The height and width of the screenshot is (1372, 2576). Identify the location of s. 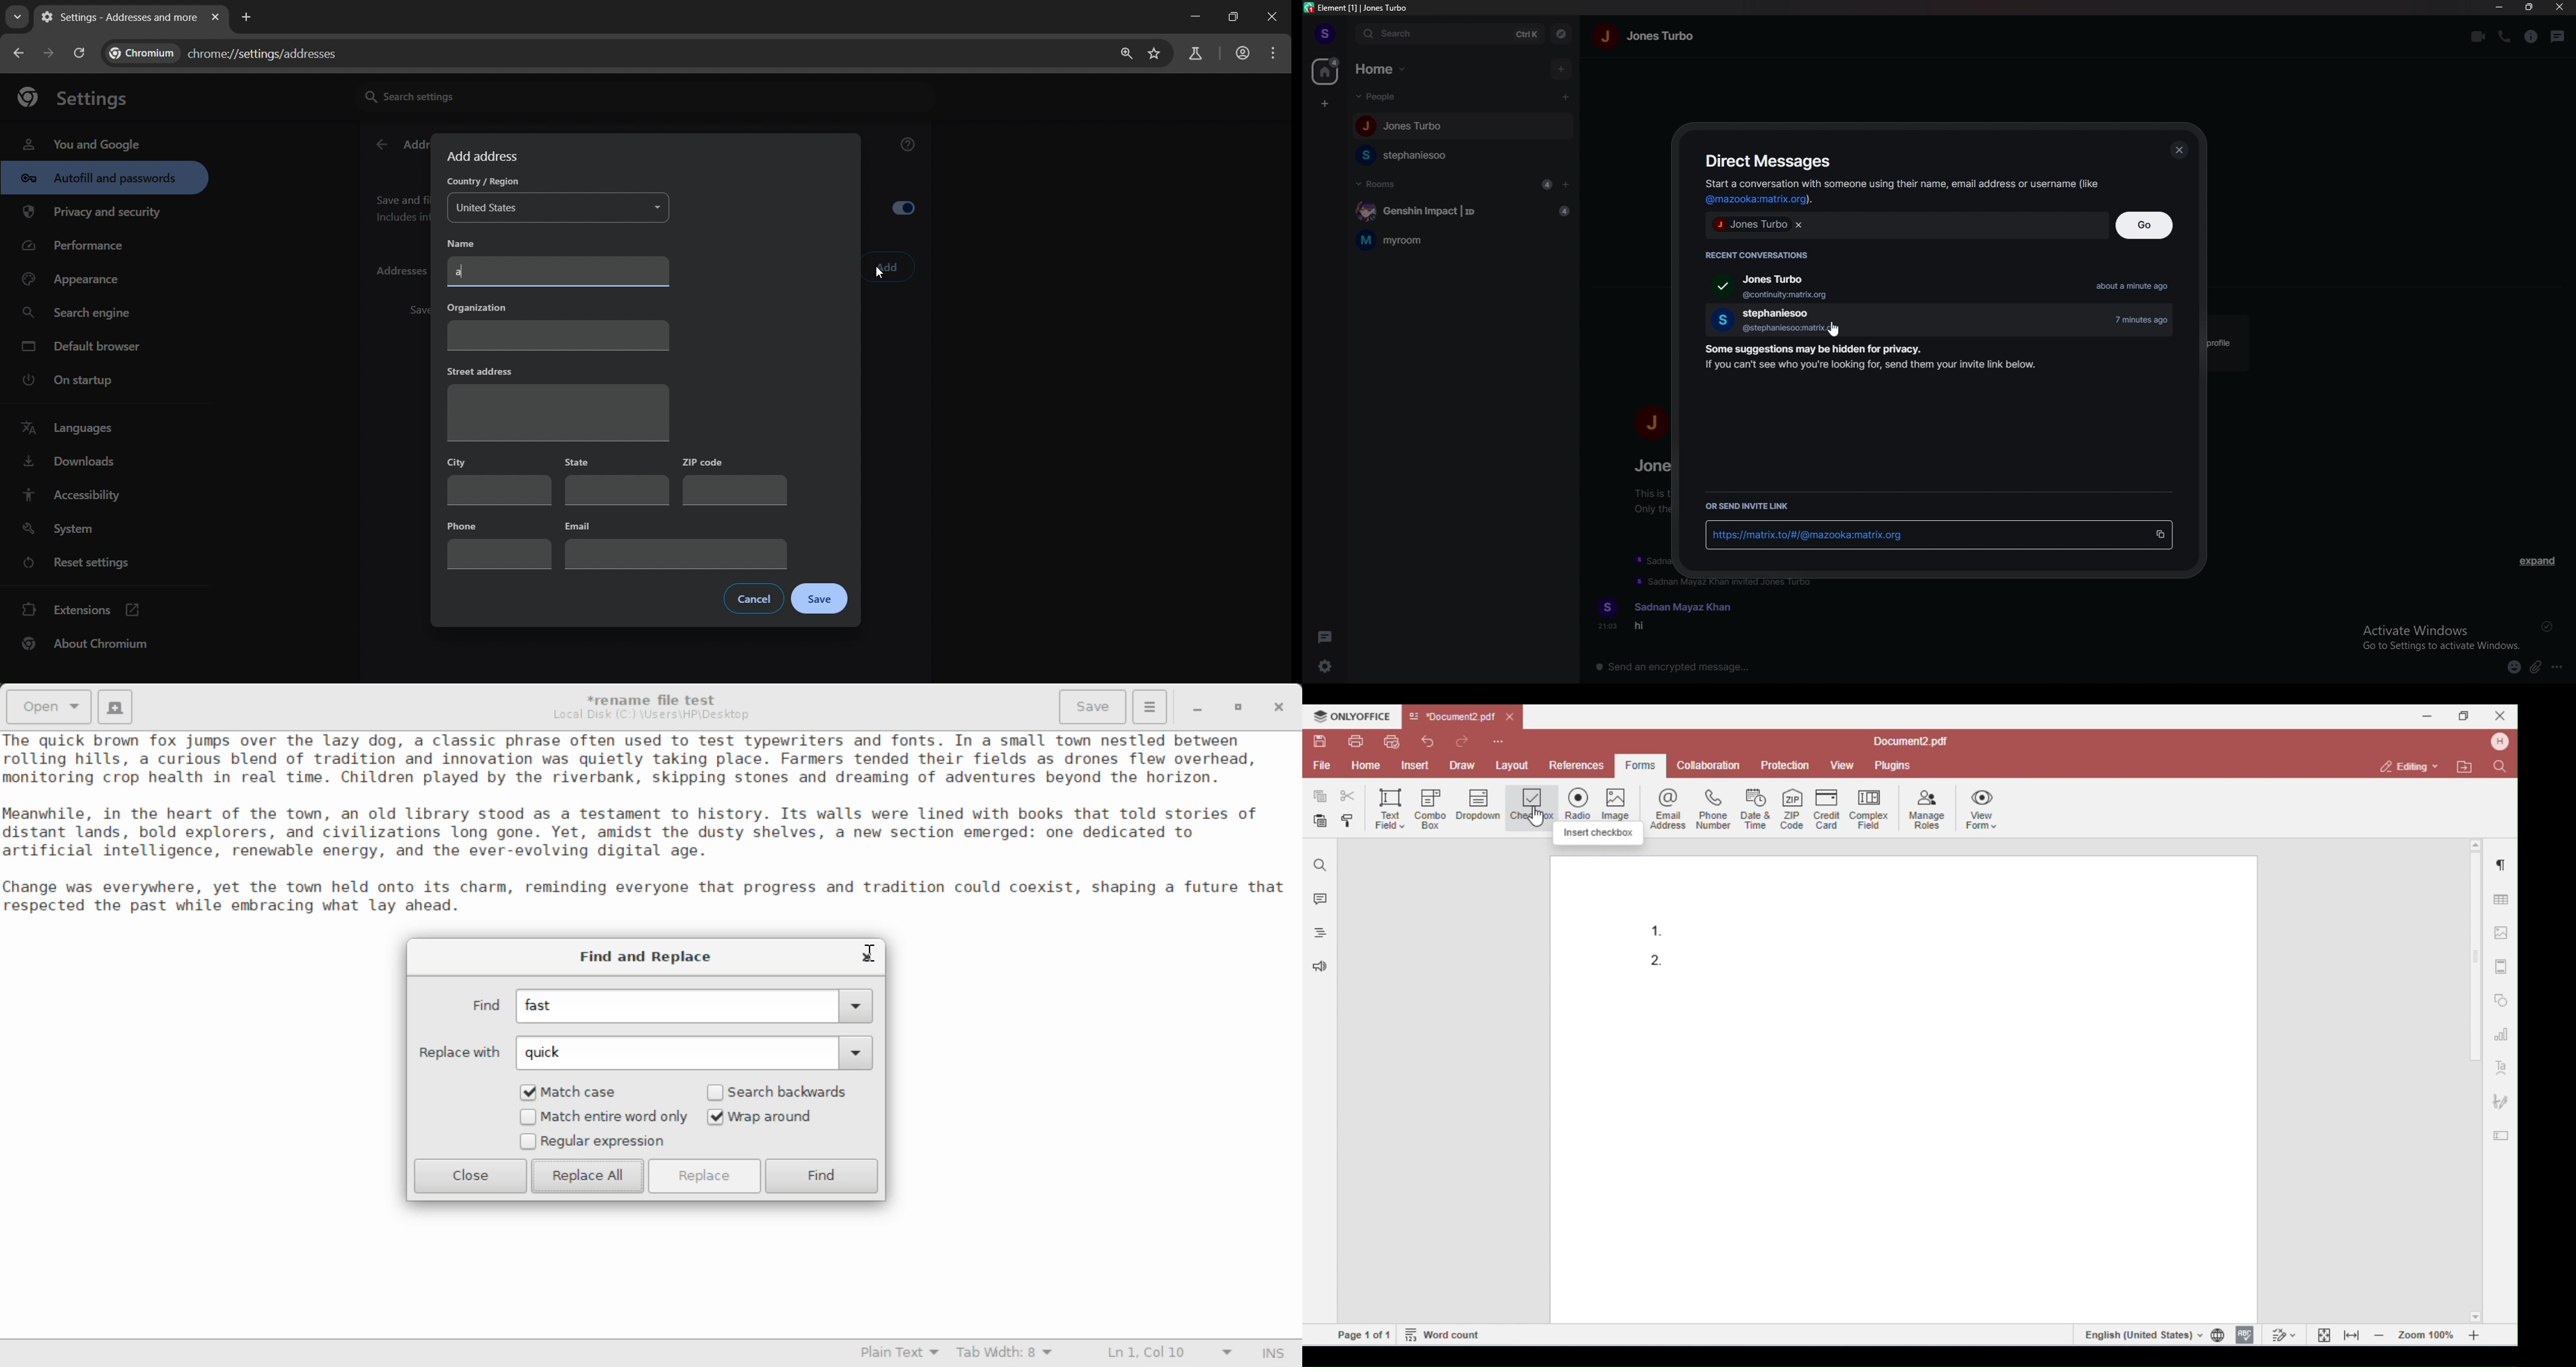
(1325, 33).